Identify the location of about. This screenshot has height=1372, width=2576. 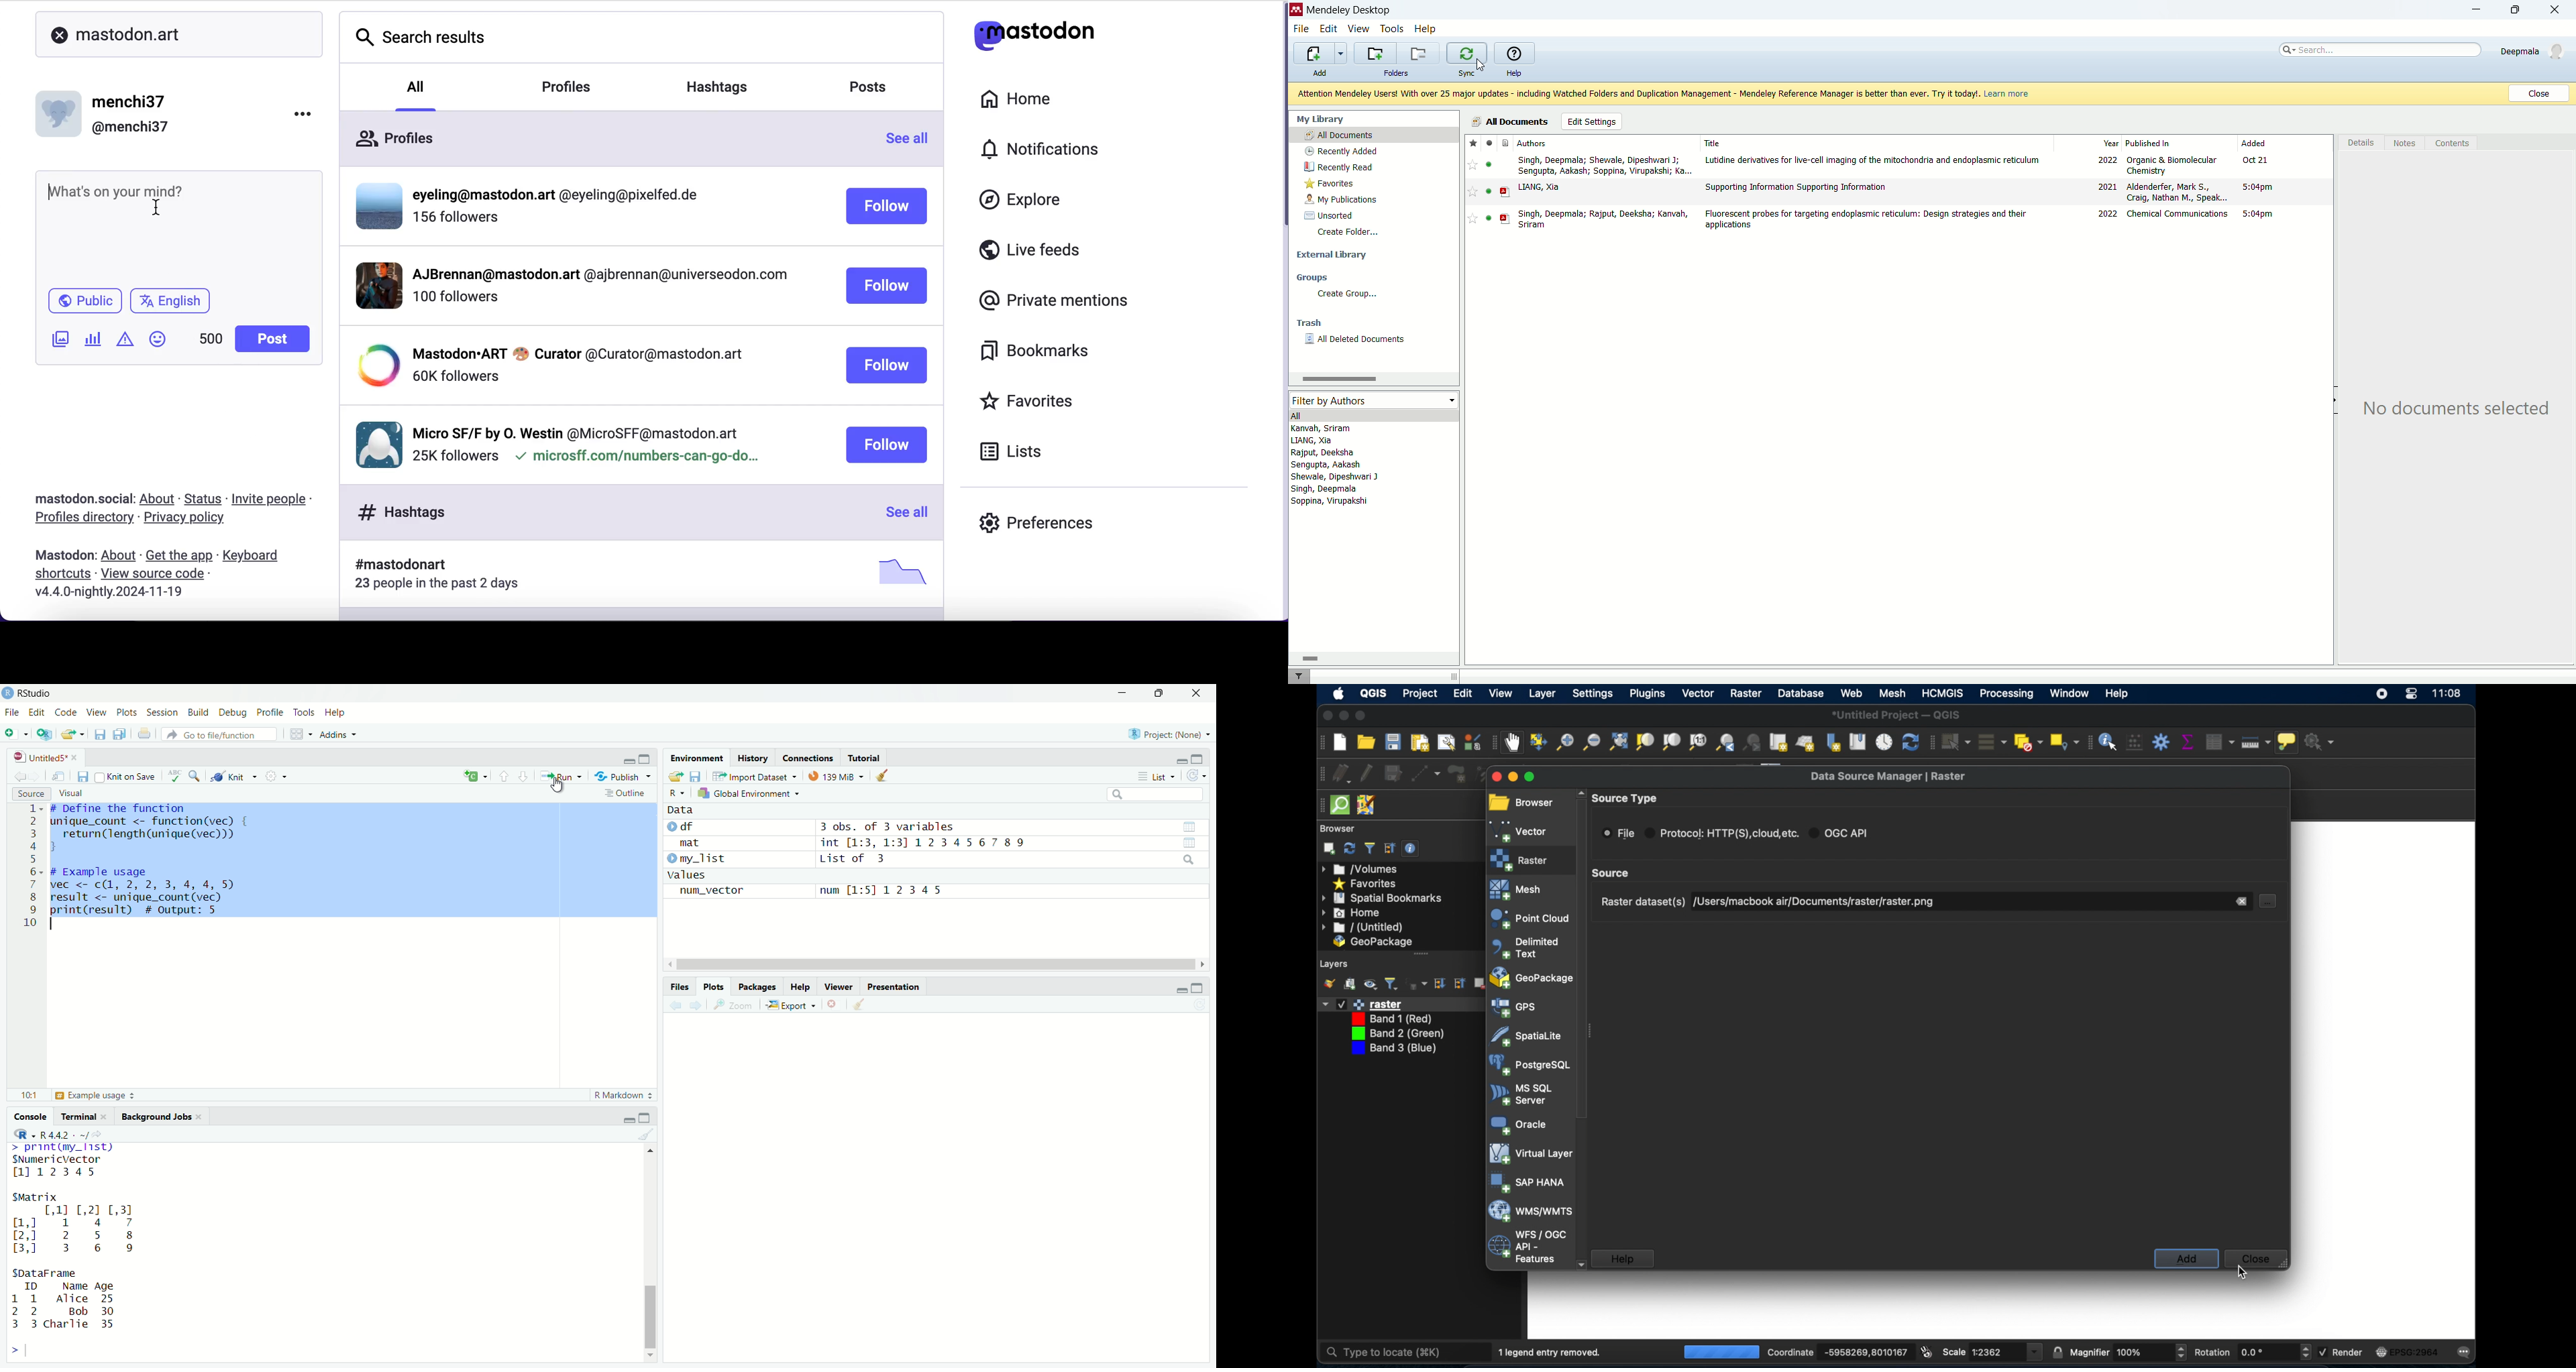
(157, 498).